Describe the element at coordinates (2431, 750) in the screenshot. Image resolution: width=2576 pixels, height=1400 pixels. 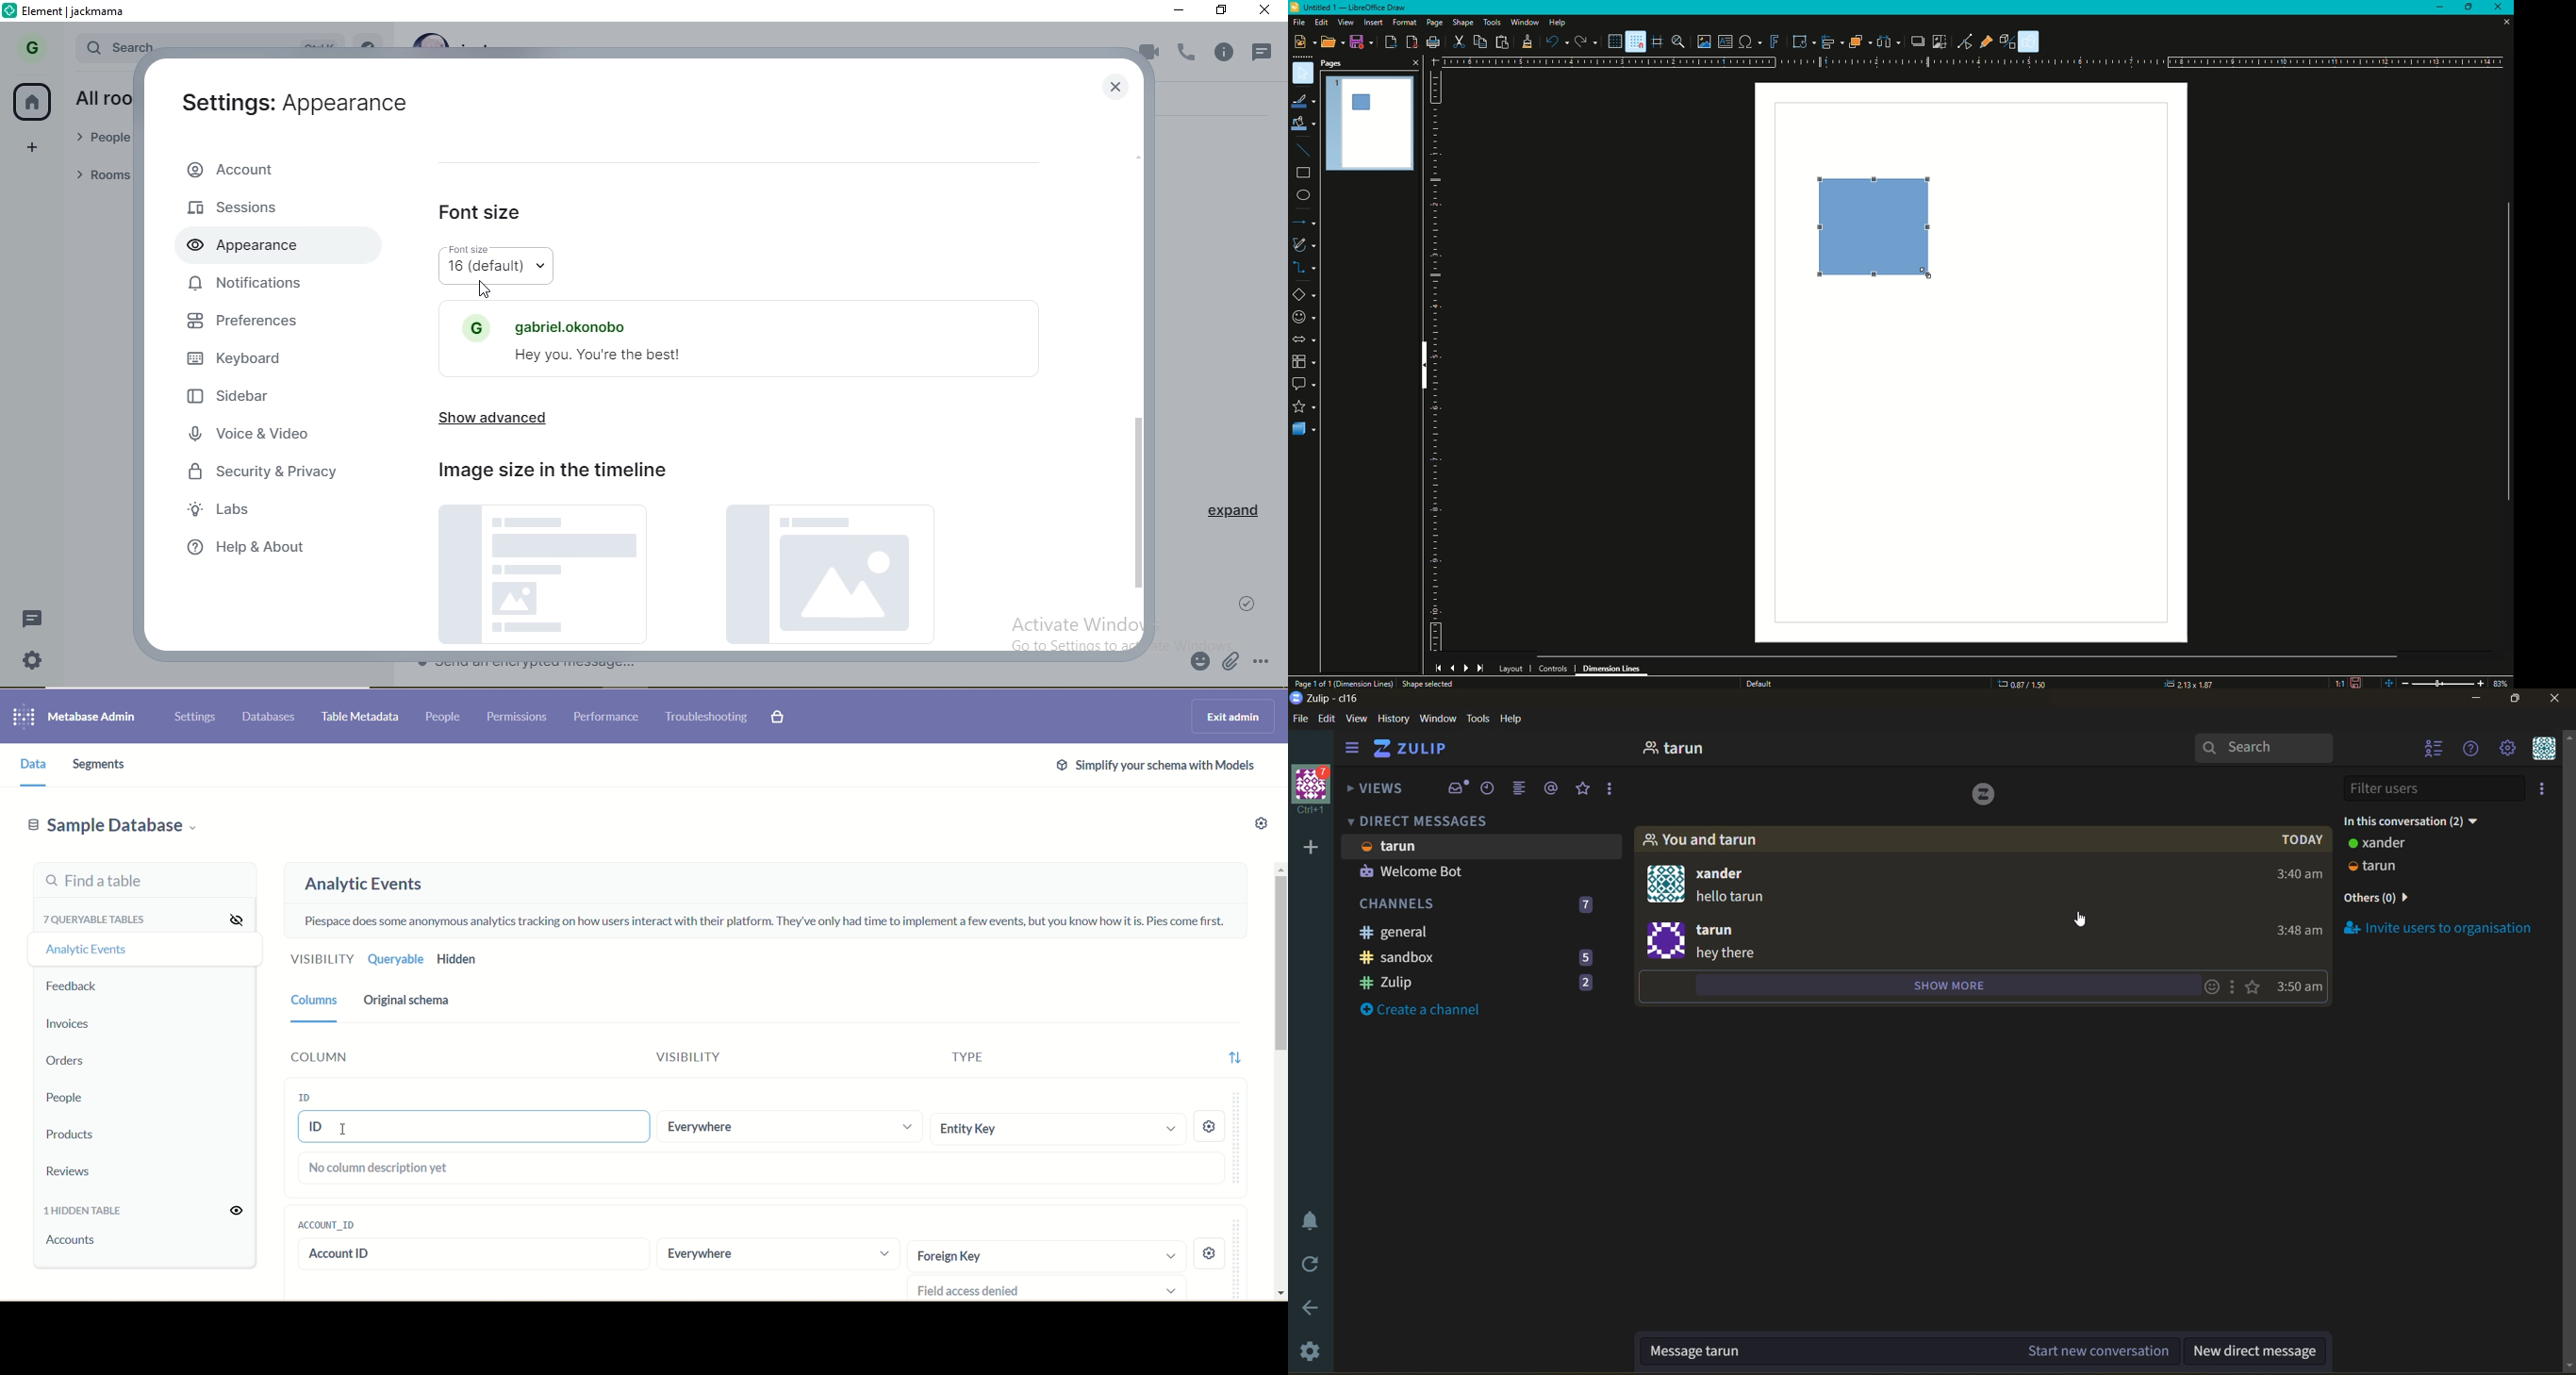
I see `hide user list` at that location.